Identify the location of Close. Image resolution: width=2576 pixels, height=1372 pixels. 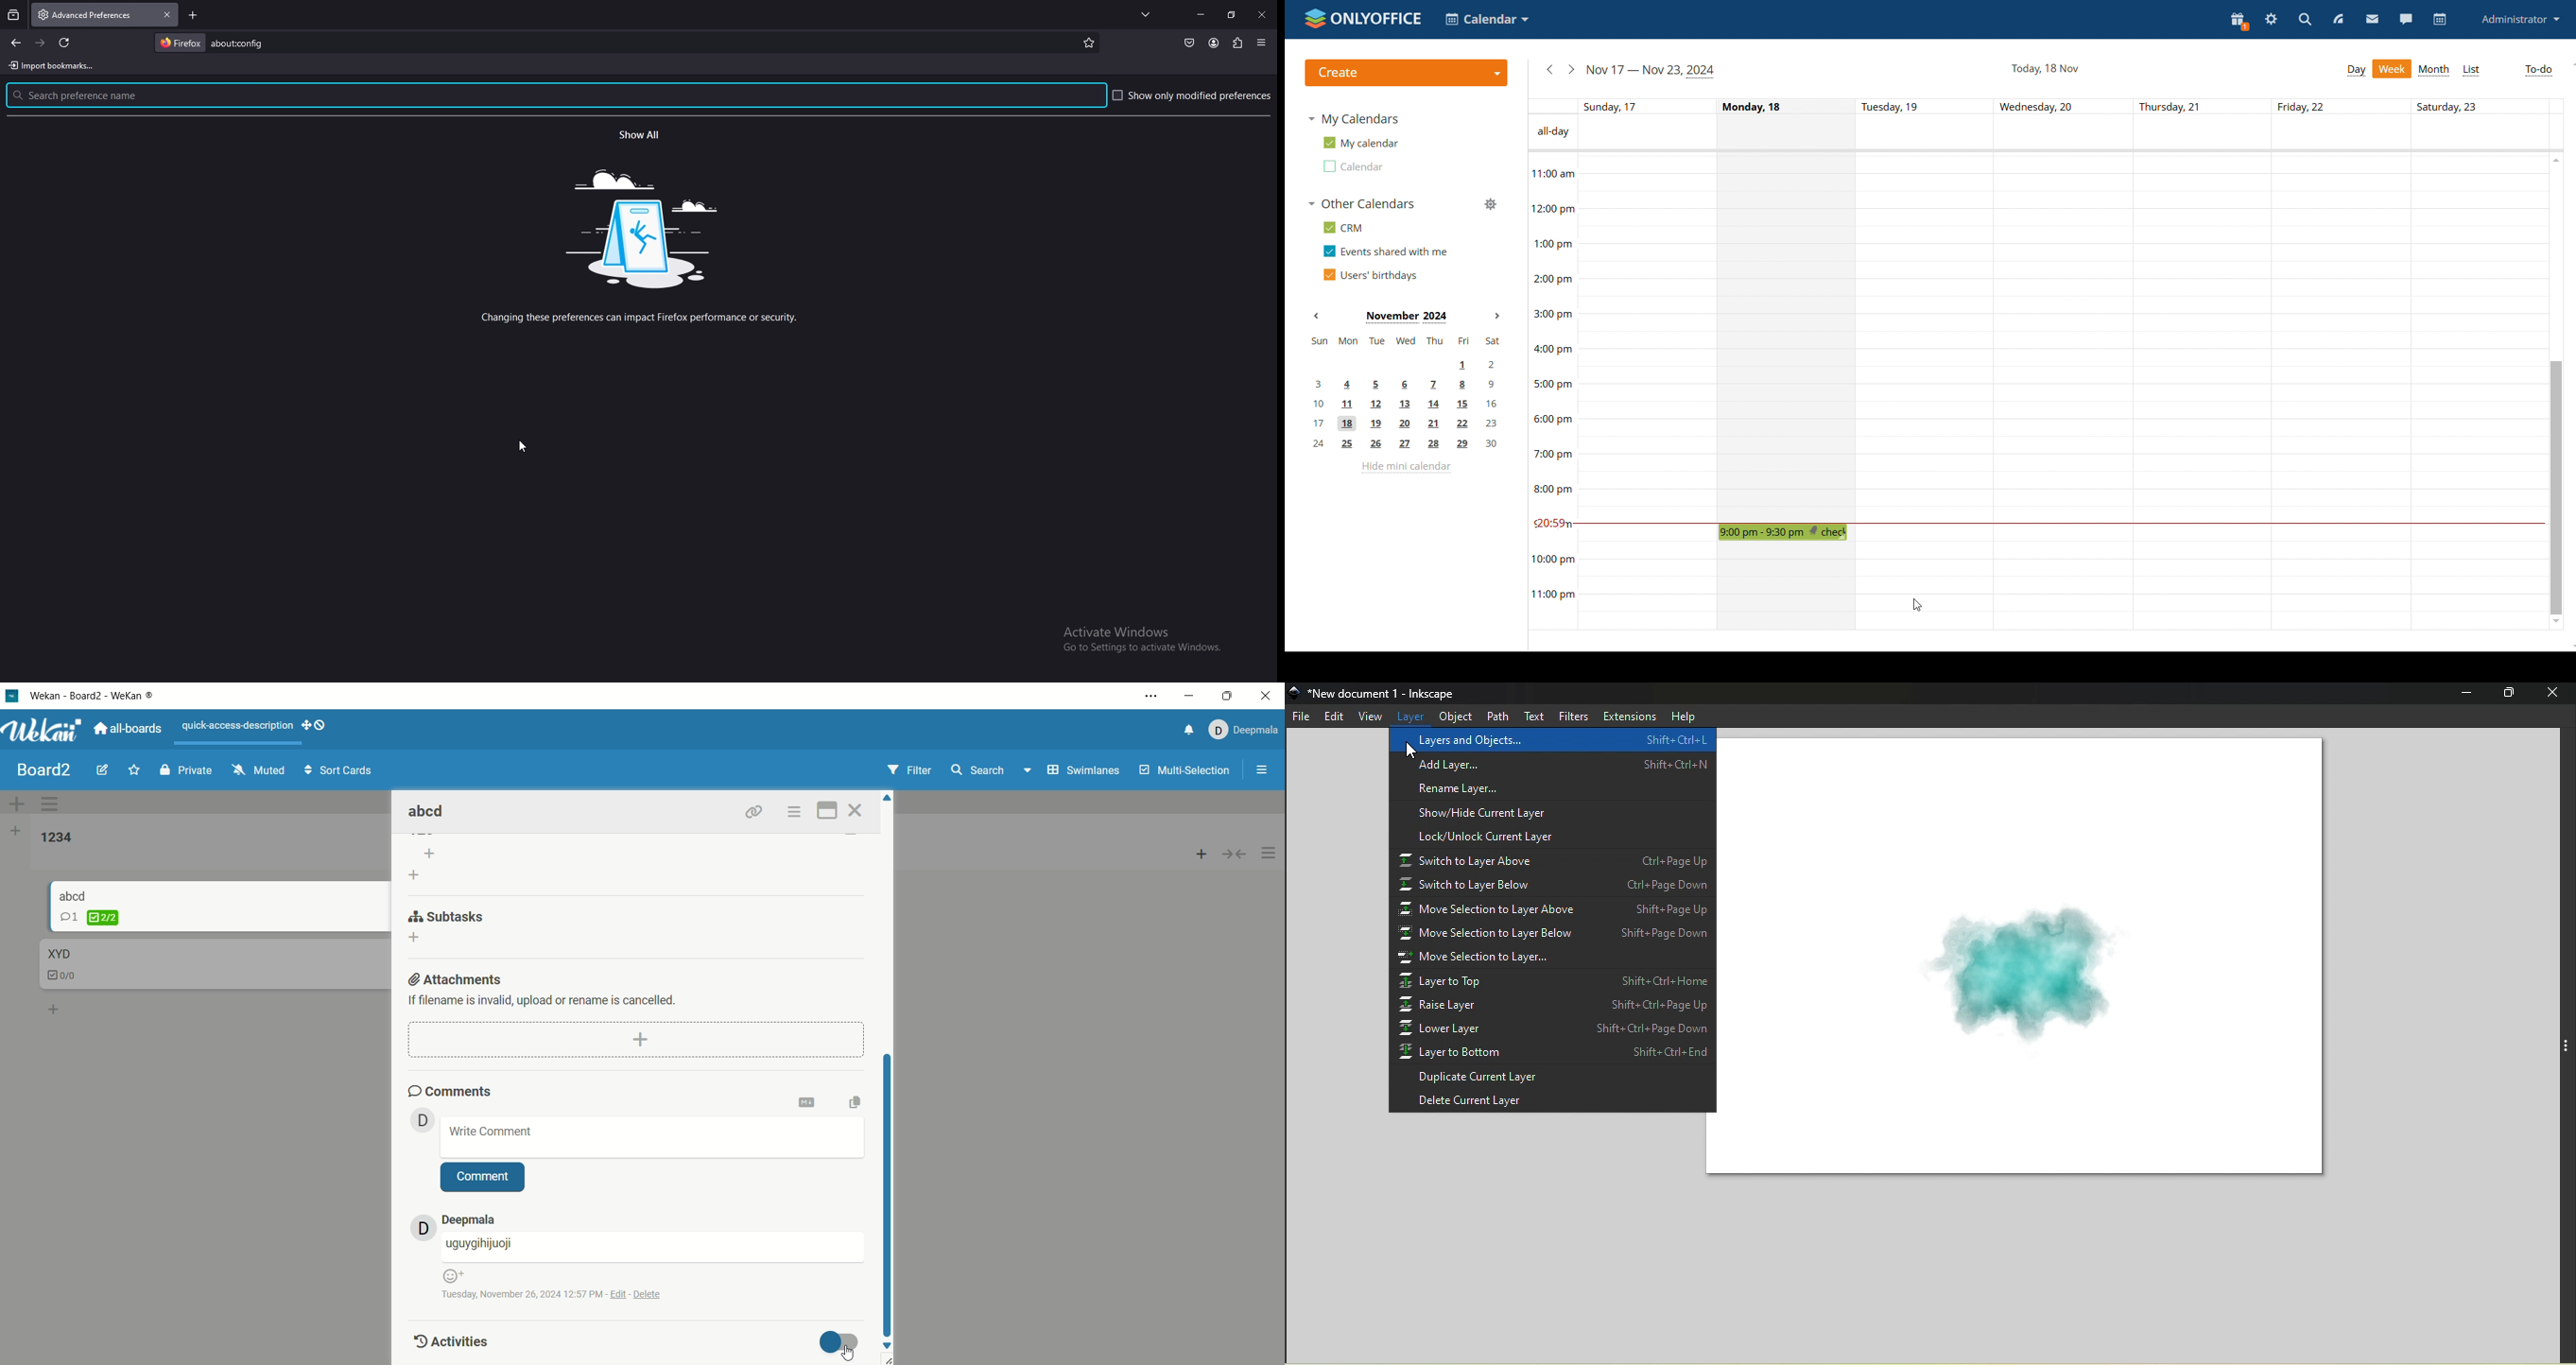
(2554, 694).